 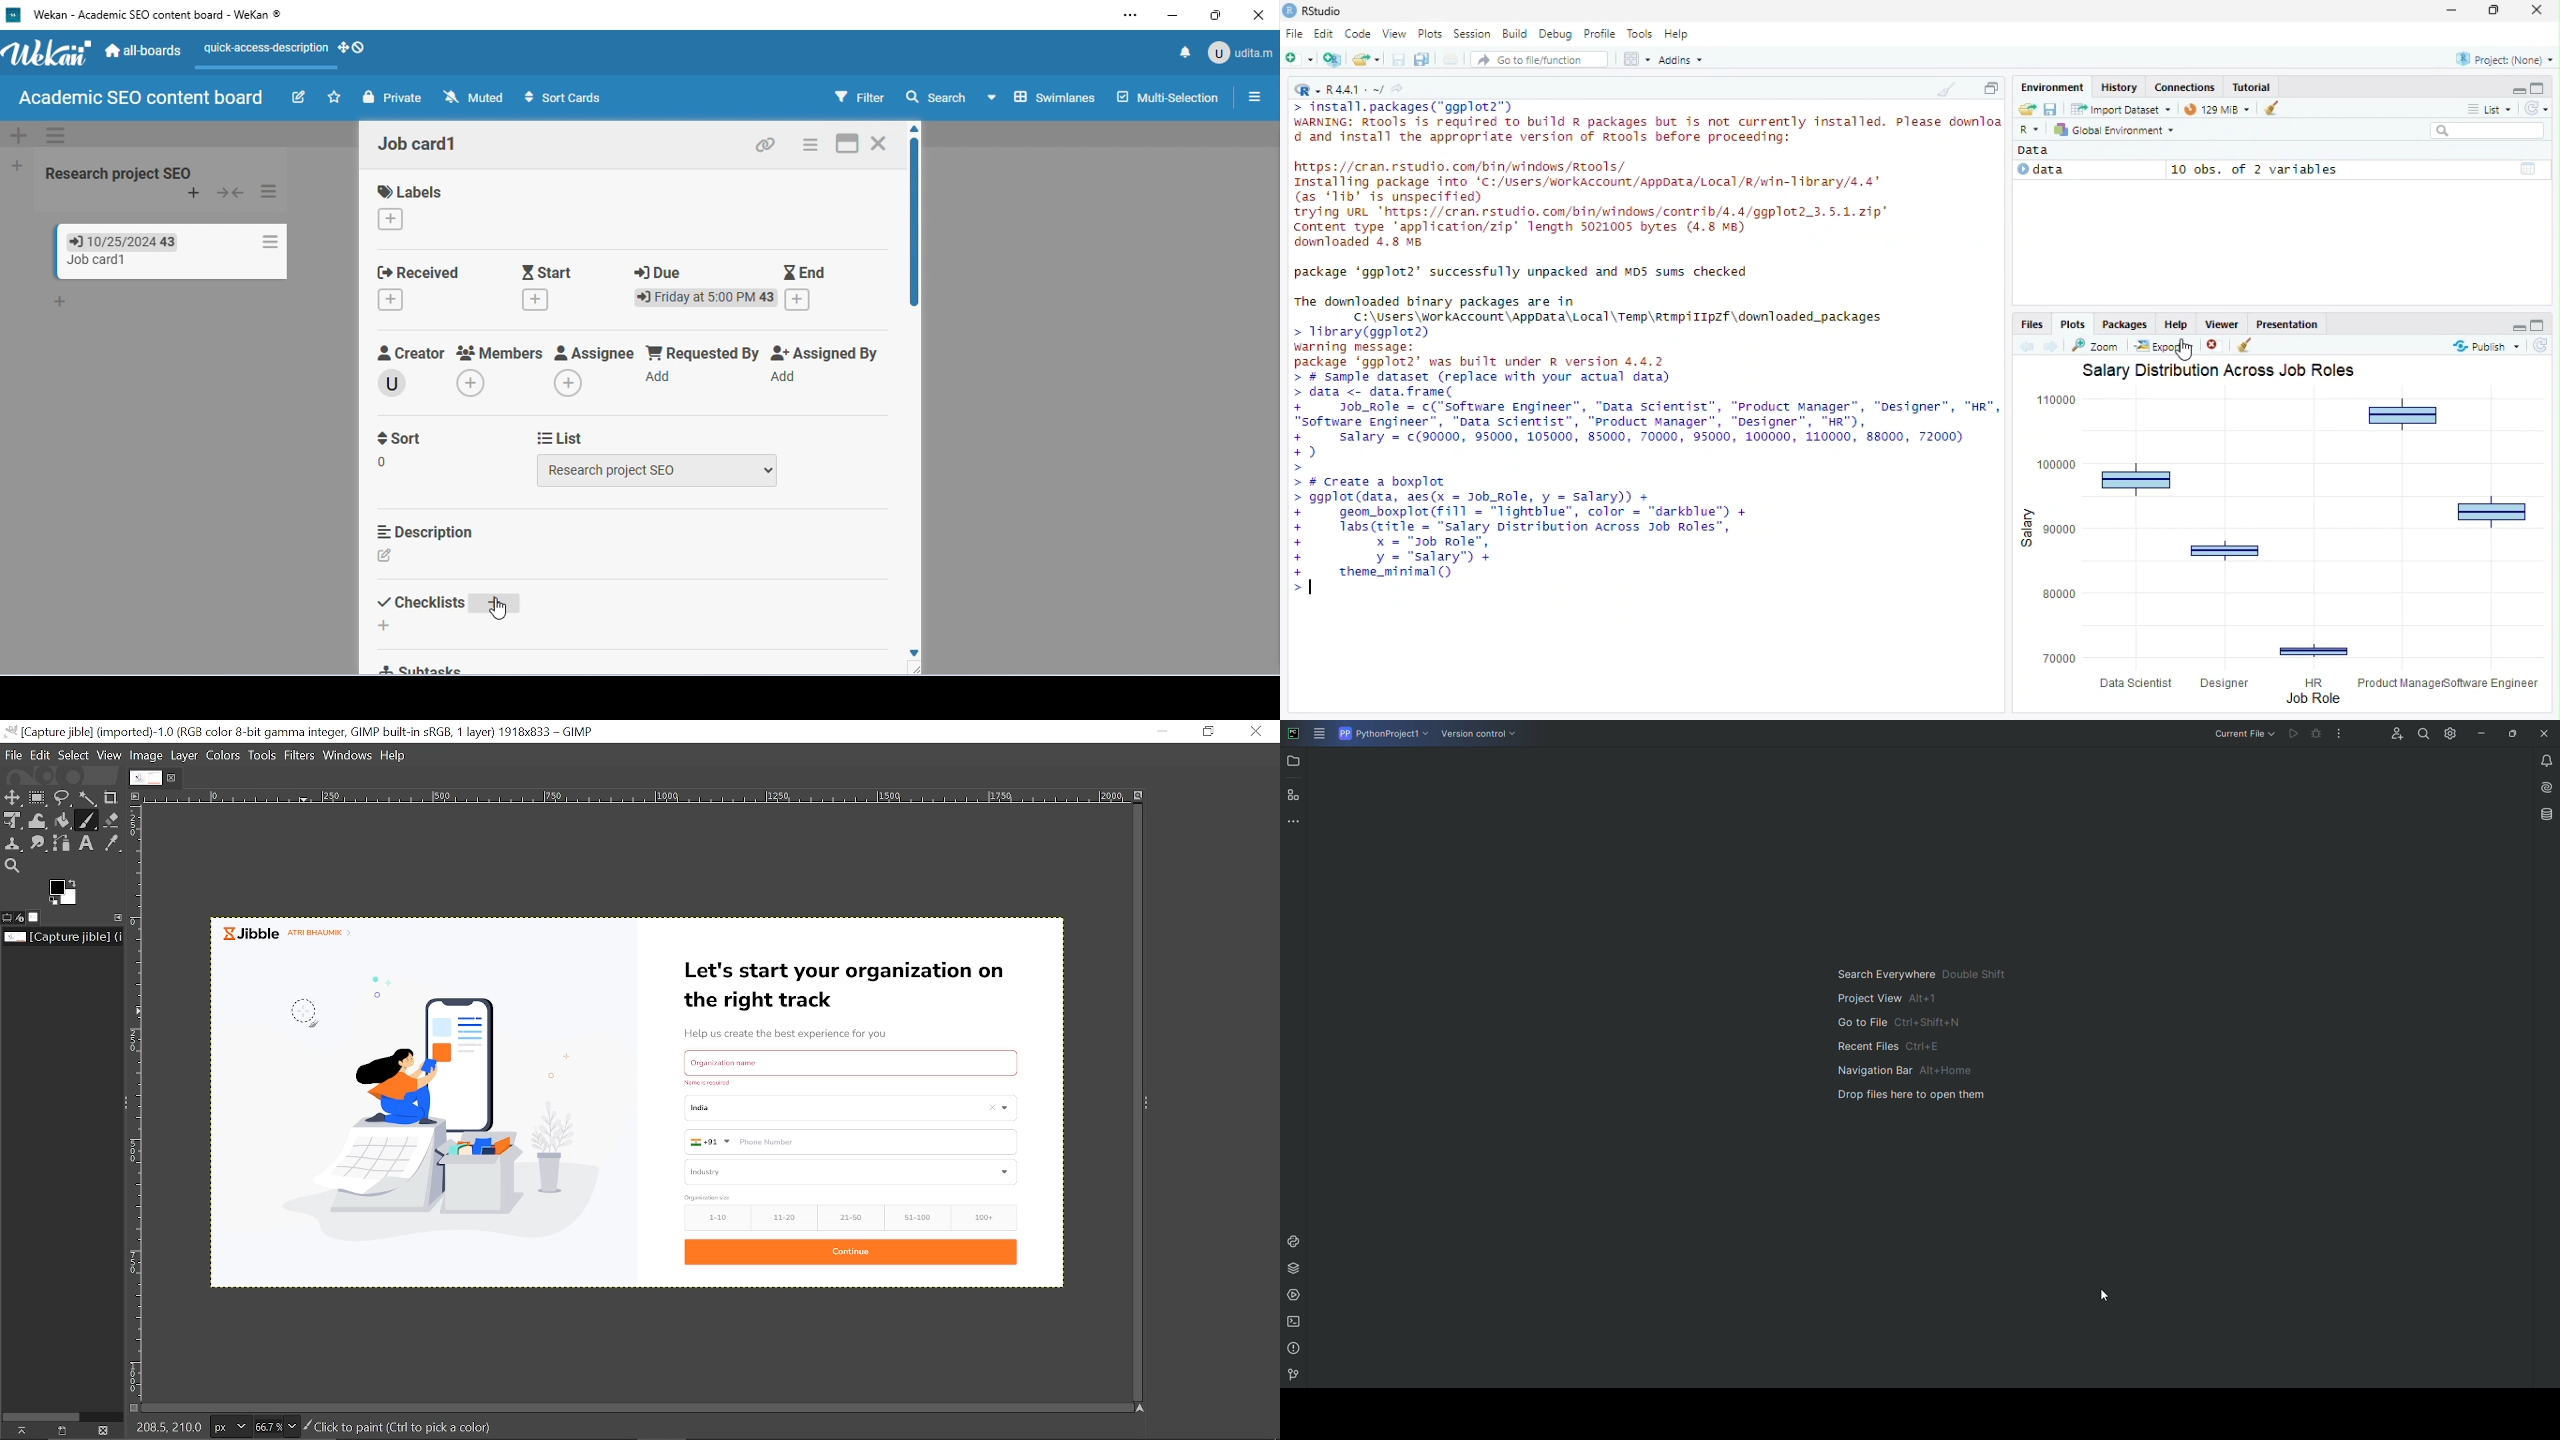 What do you see at coordinates (2052, 346) in the screenshot?
I see `next topic` at bounding box center [2052, 346].